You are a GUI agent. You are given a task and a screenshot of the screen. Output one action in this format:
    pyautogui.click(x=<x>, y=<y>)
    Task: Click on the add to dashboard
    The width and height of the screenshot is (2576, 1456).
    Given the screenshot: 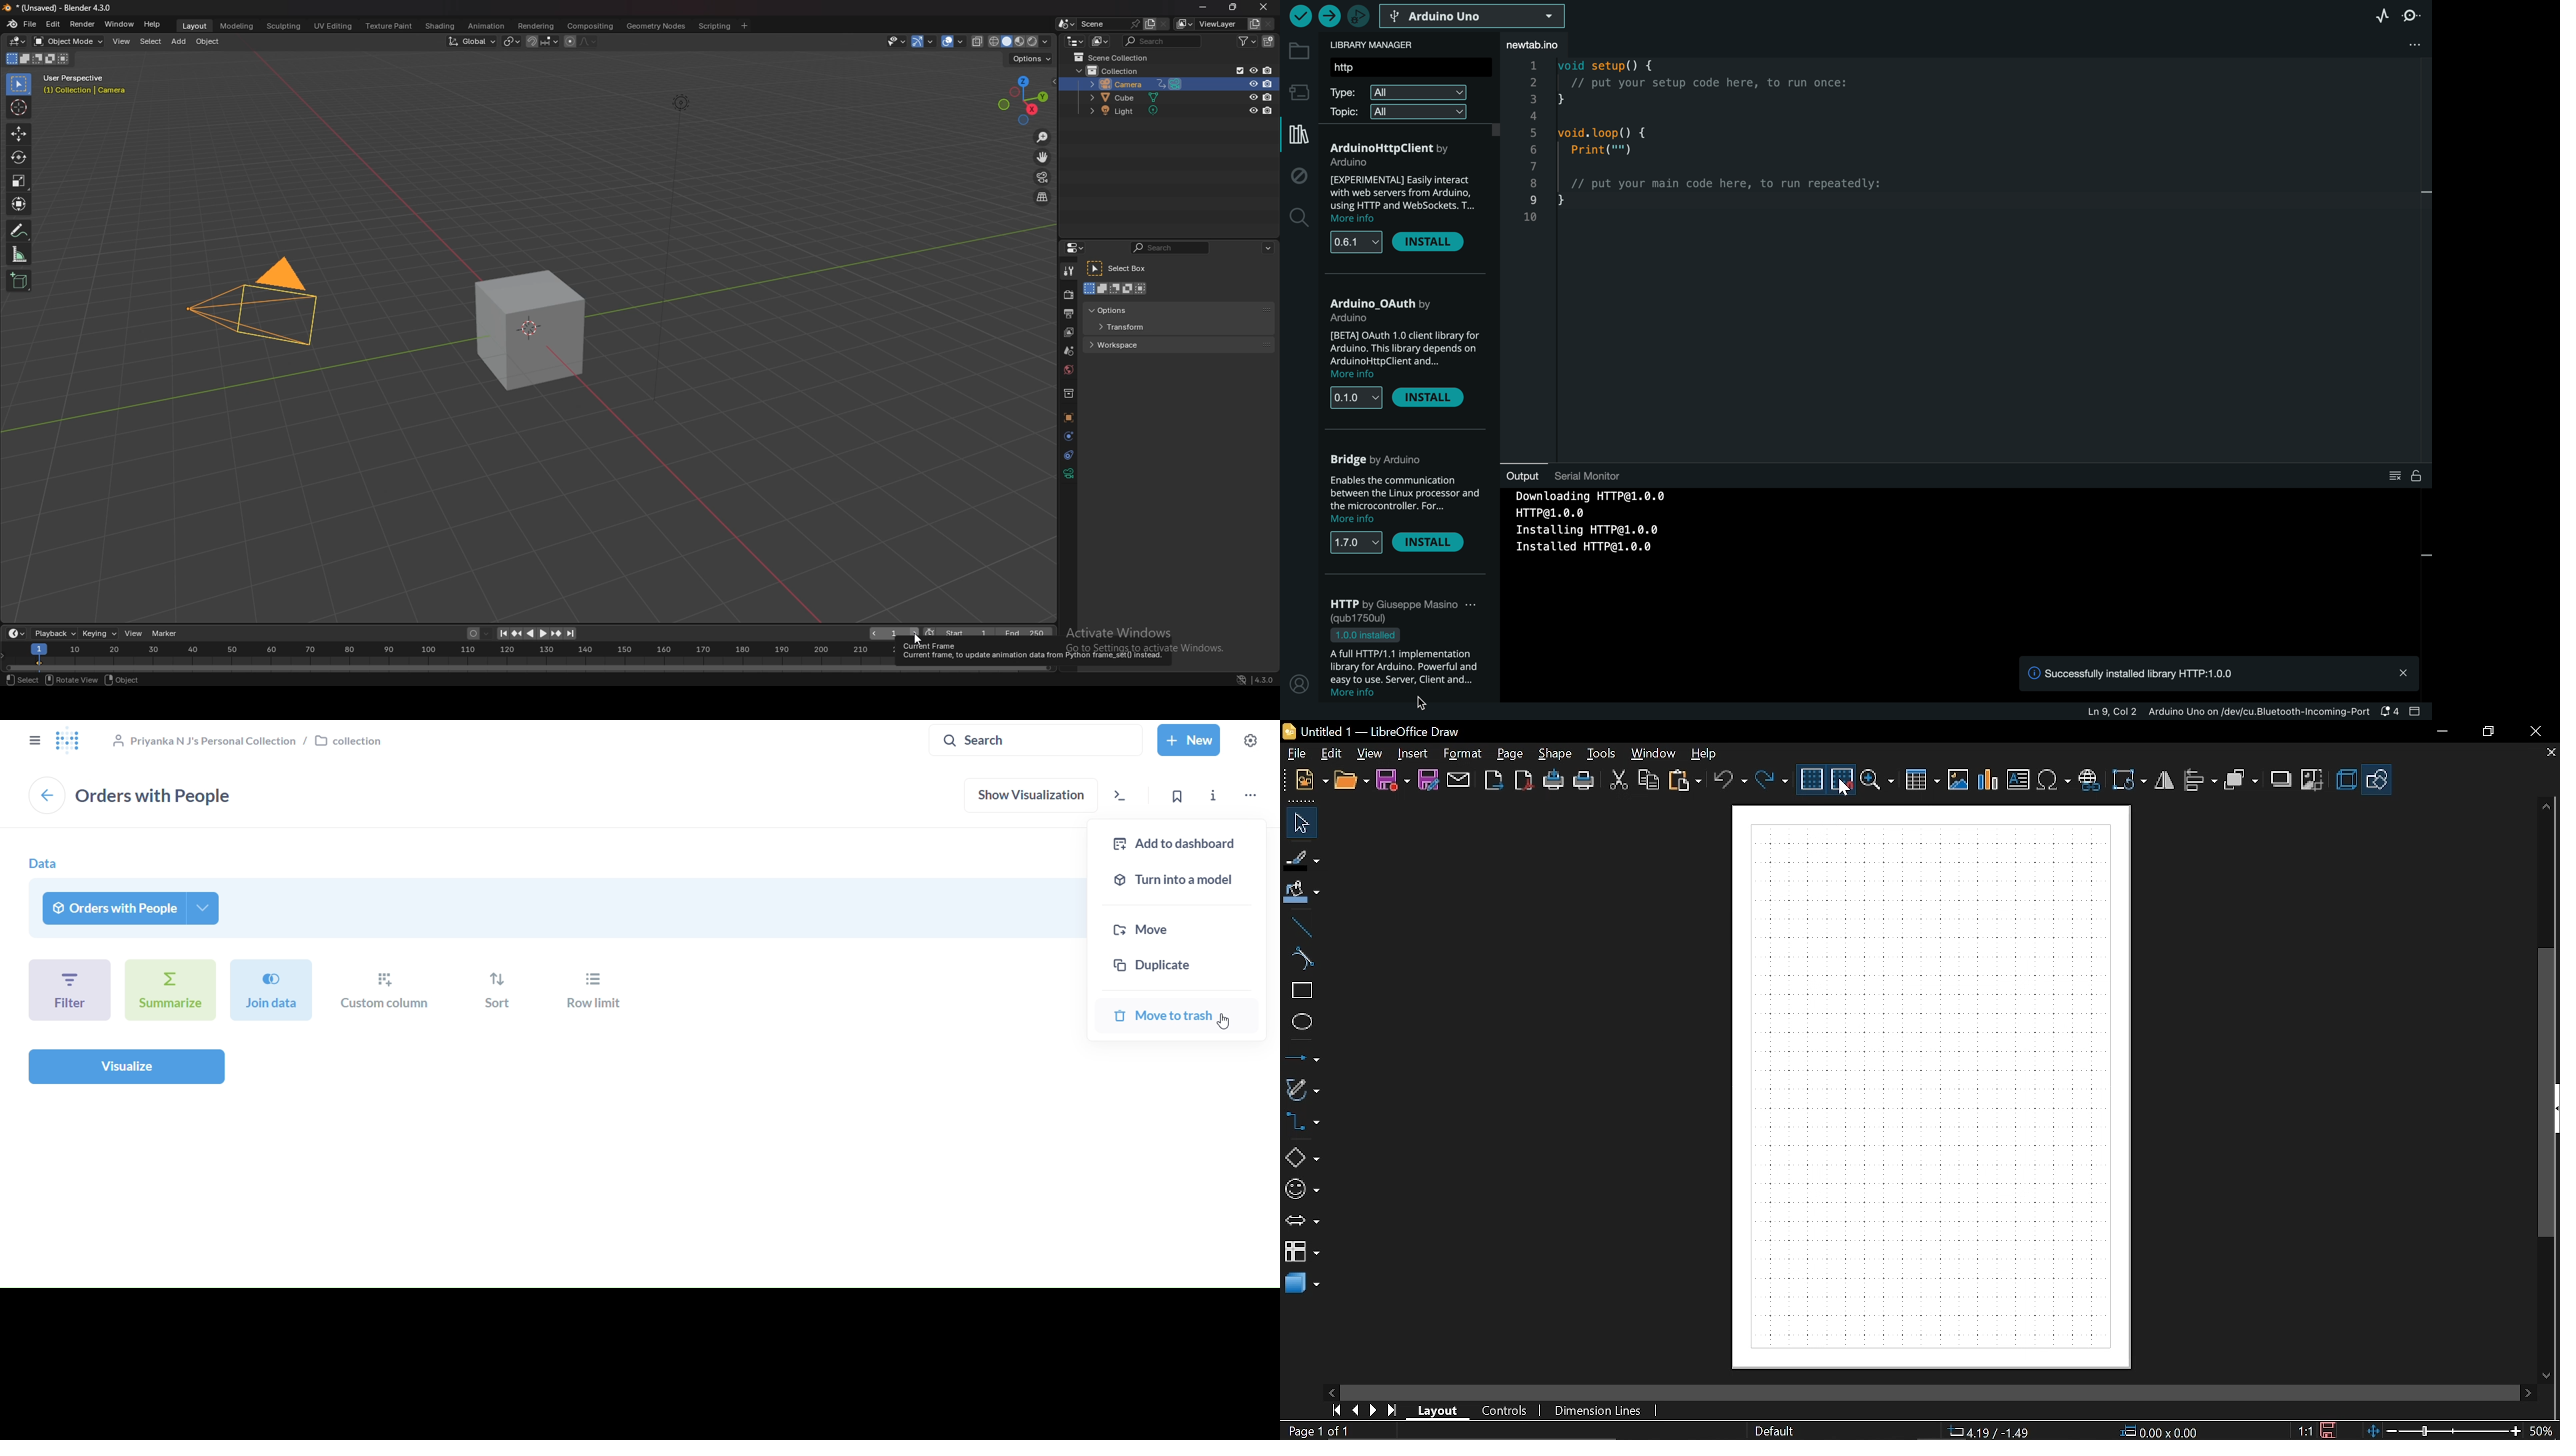 What is the action you would take?
    pyautogui.click(x=1177, y=837)
    